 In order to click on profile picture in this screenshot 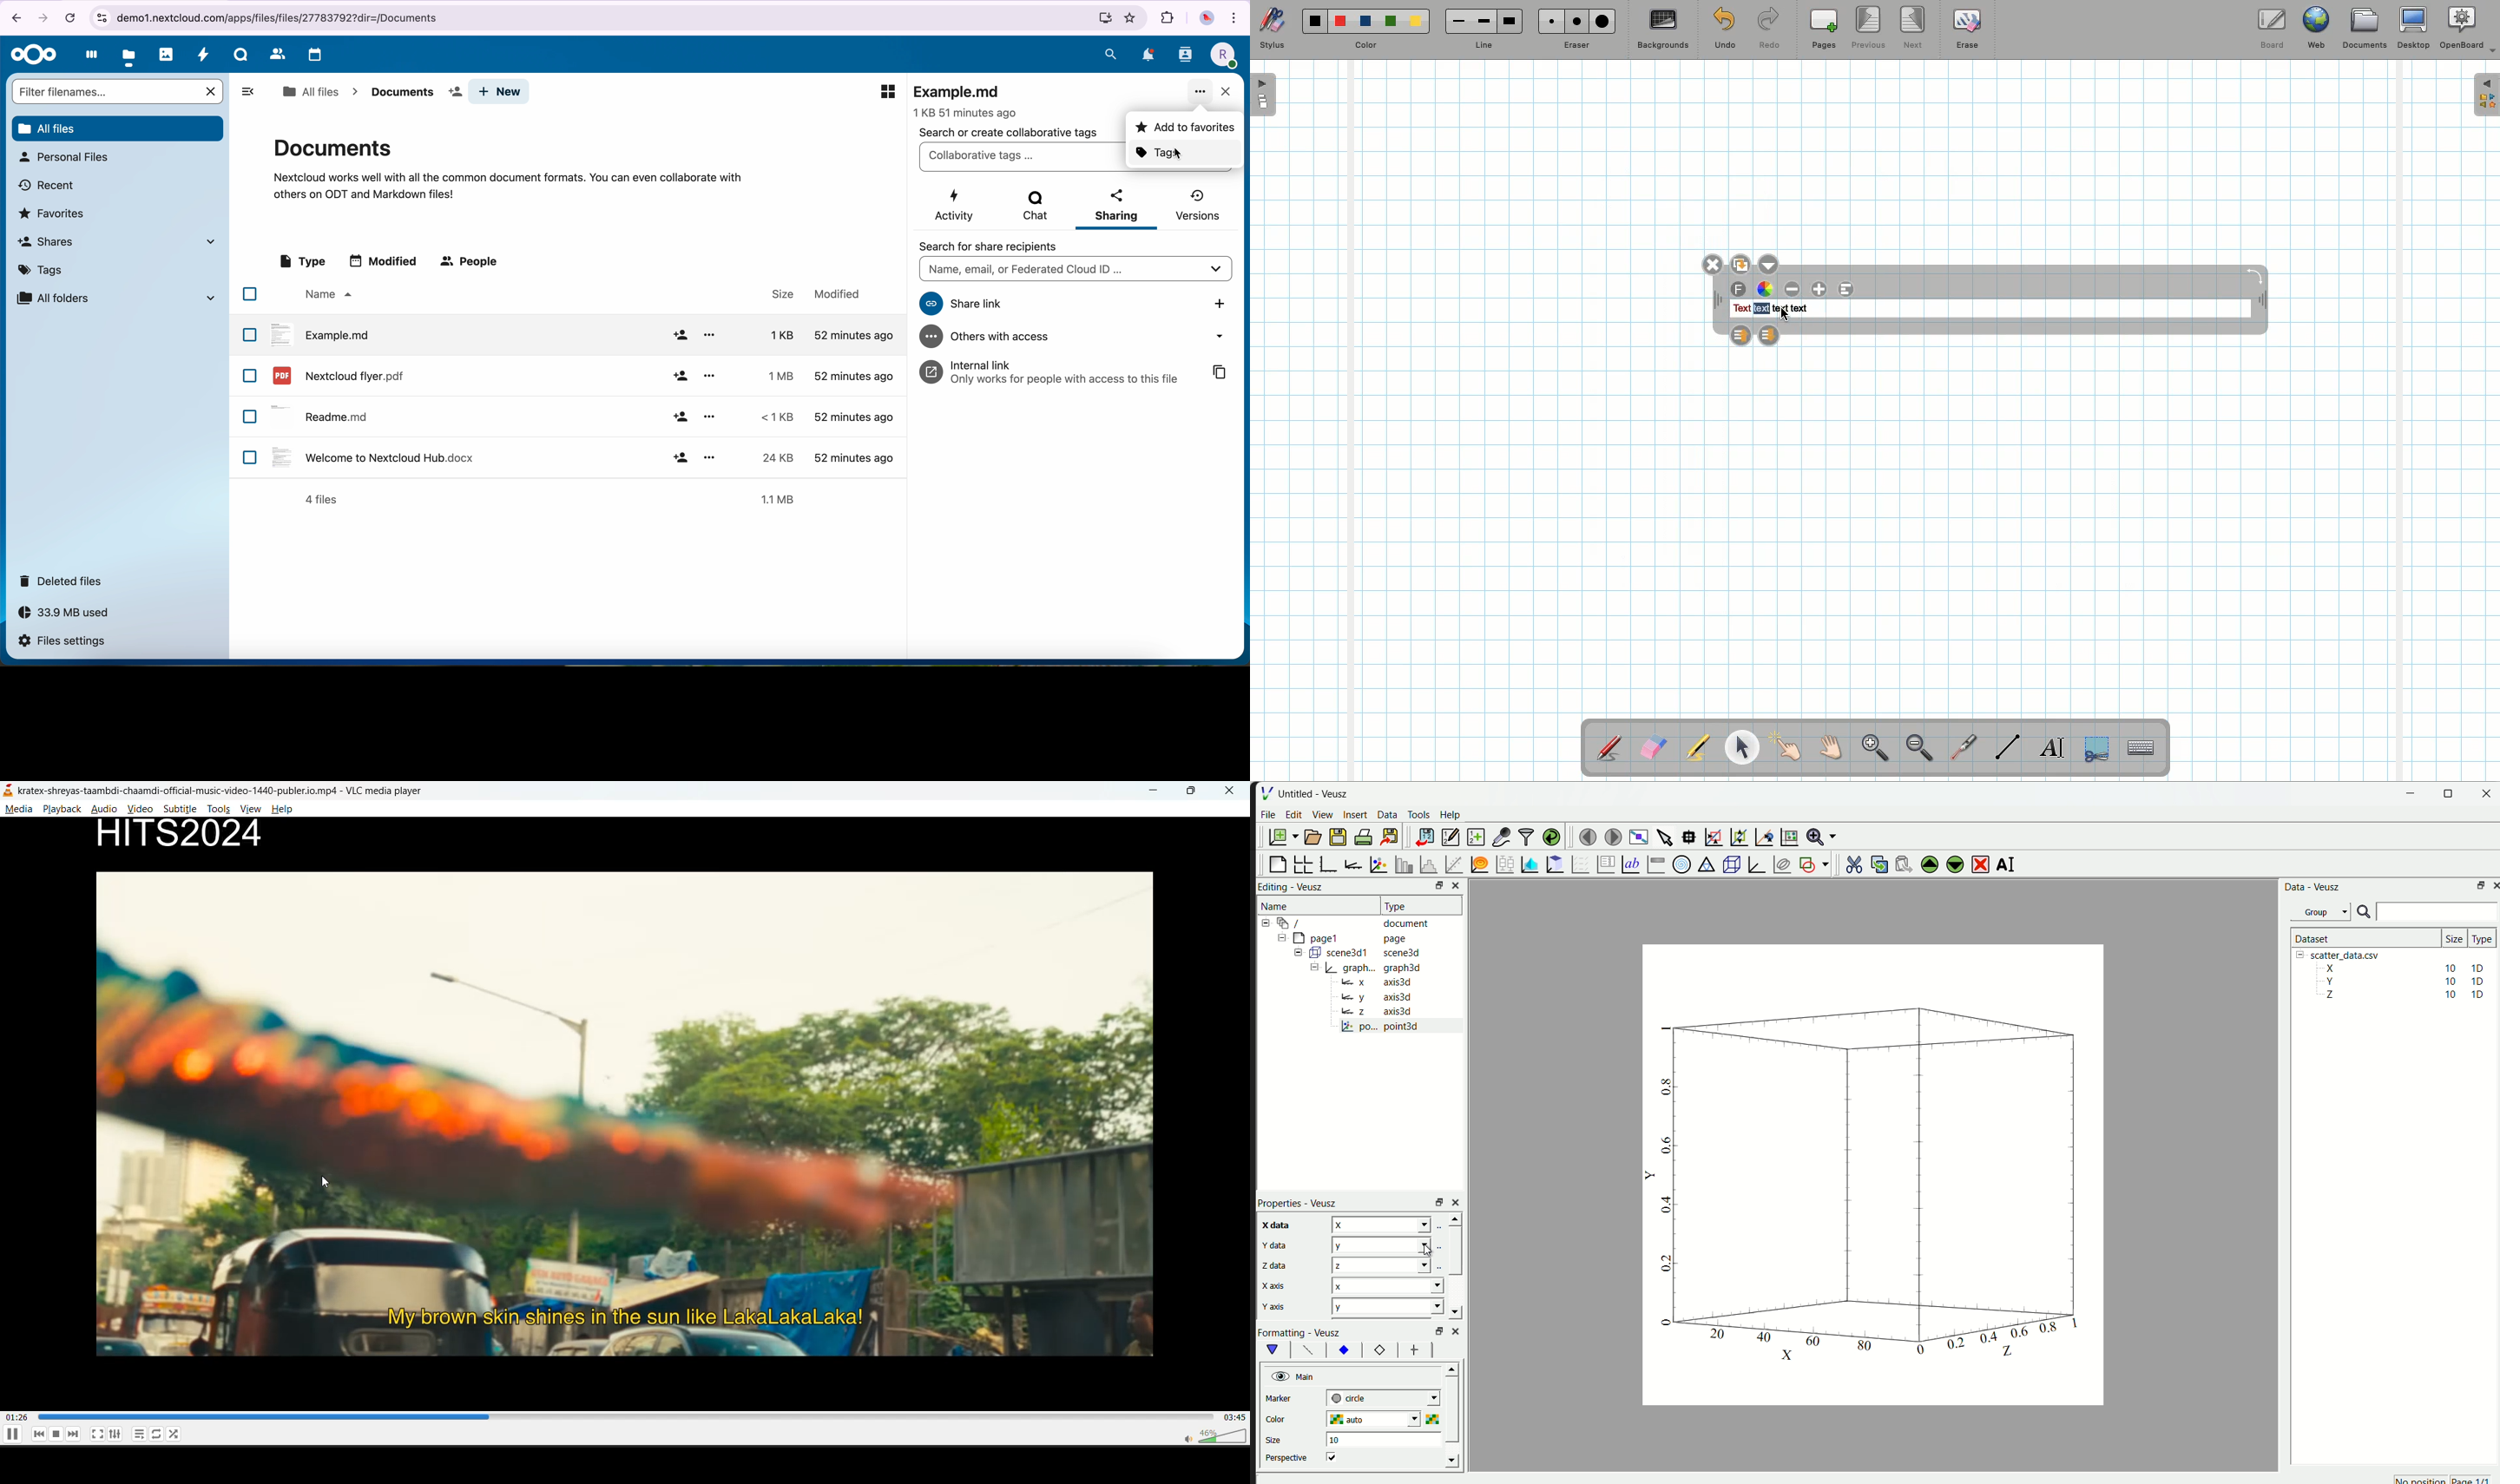, I will do `click(1205, 19)`.